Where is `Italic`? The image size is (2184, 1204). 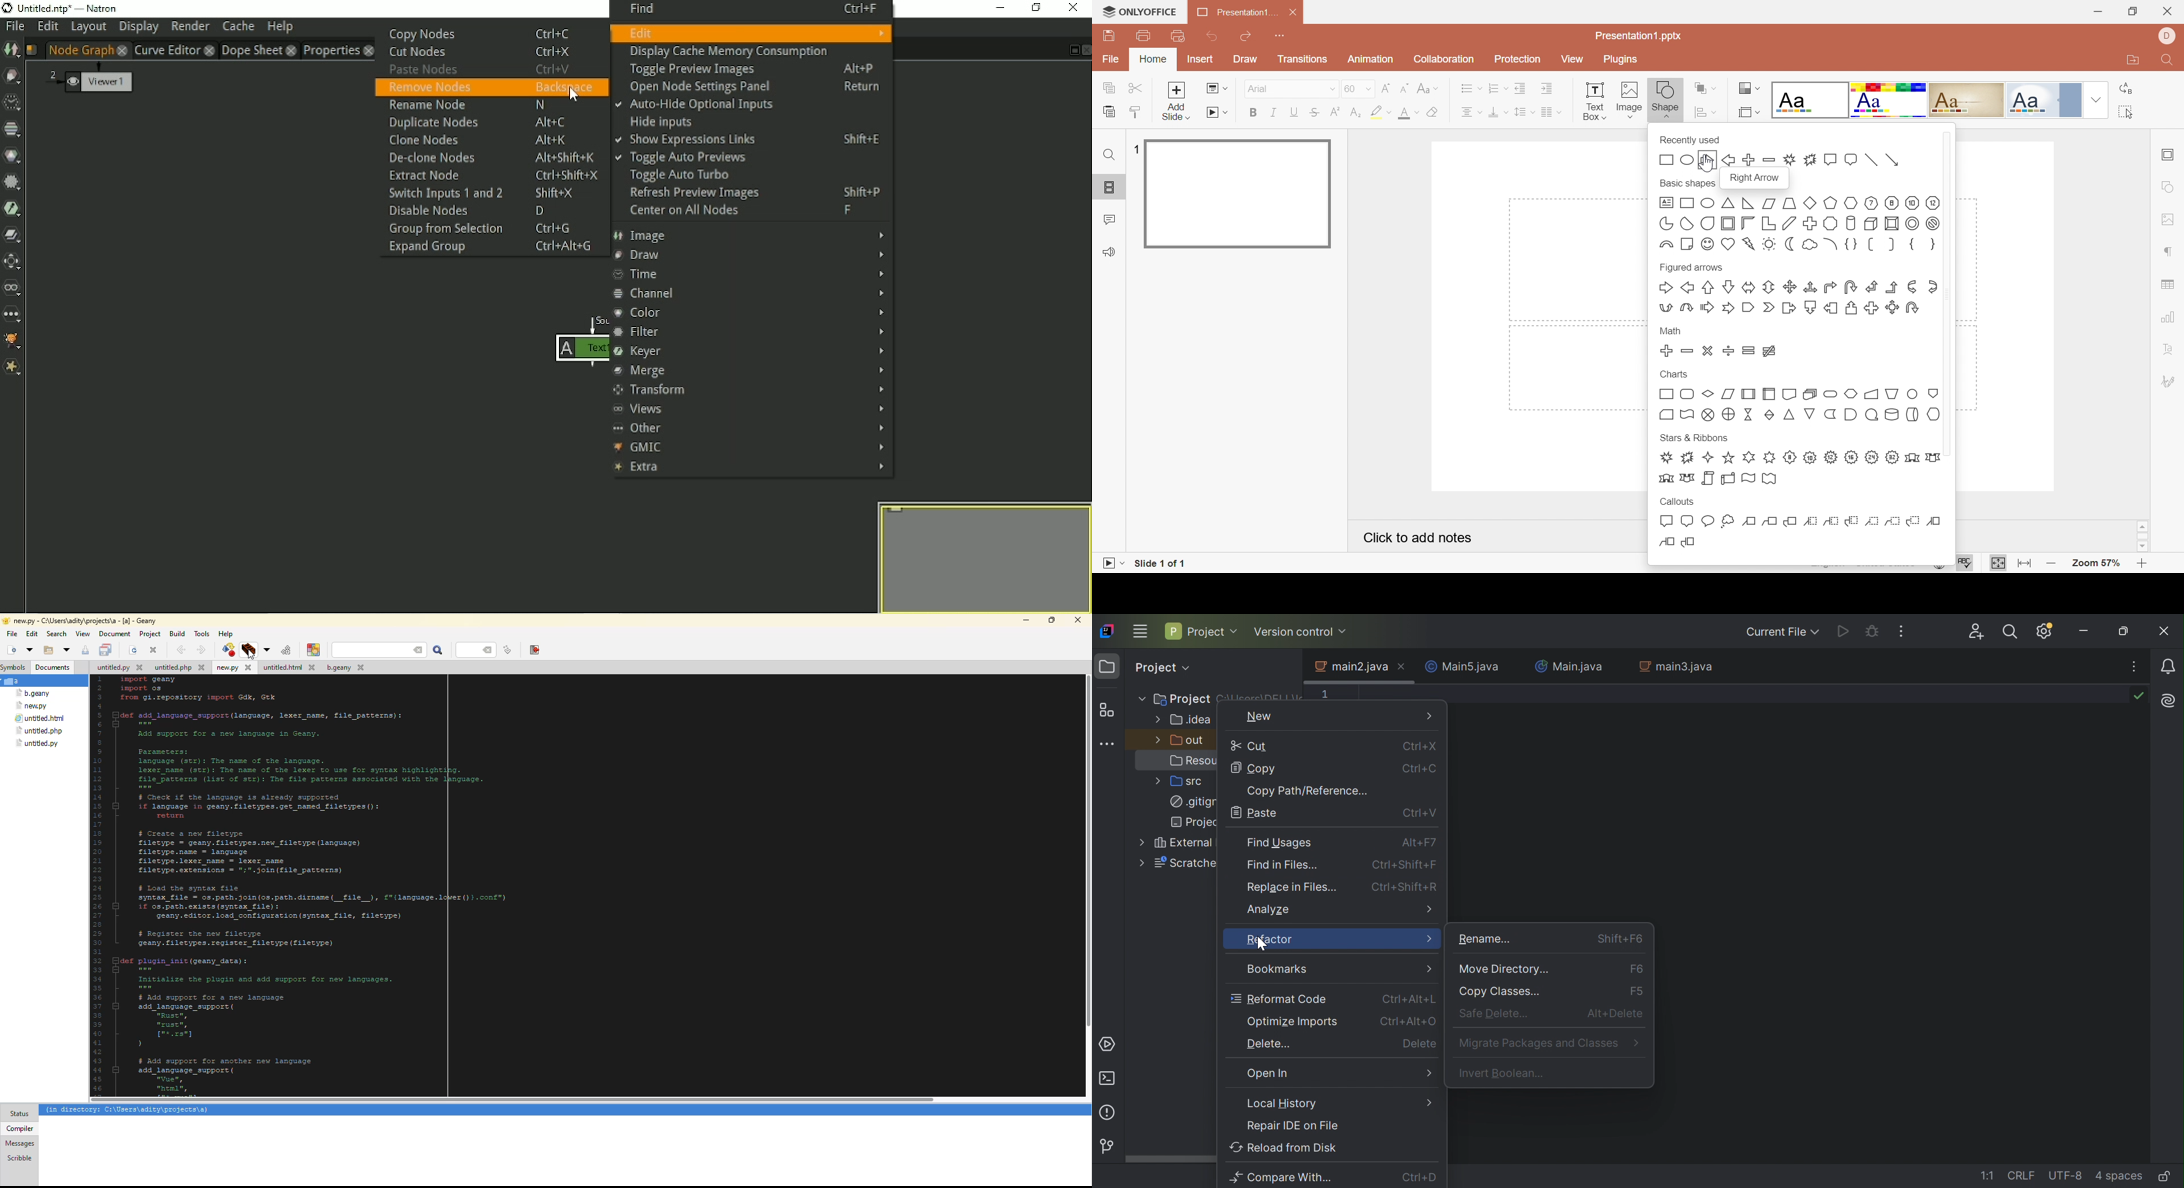 Italic is located at coordinates (1273, 112).